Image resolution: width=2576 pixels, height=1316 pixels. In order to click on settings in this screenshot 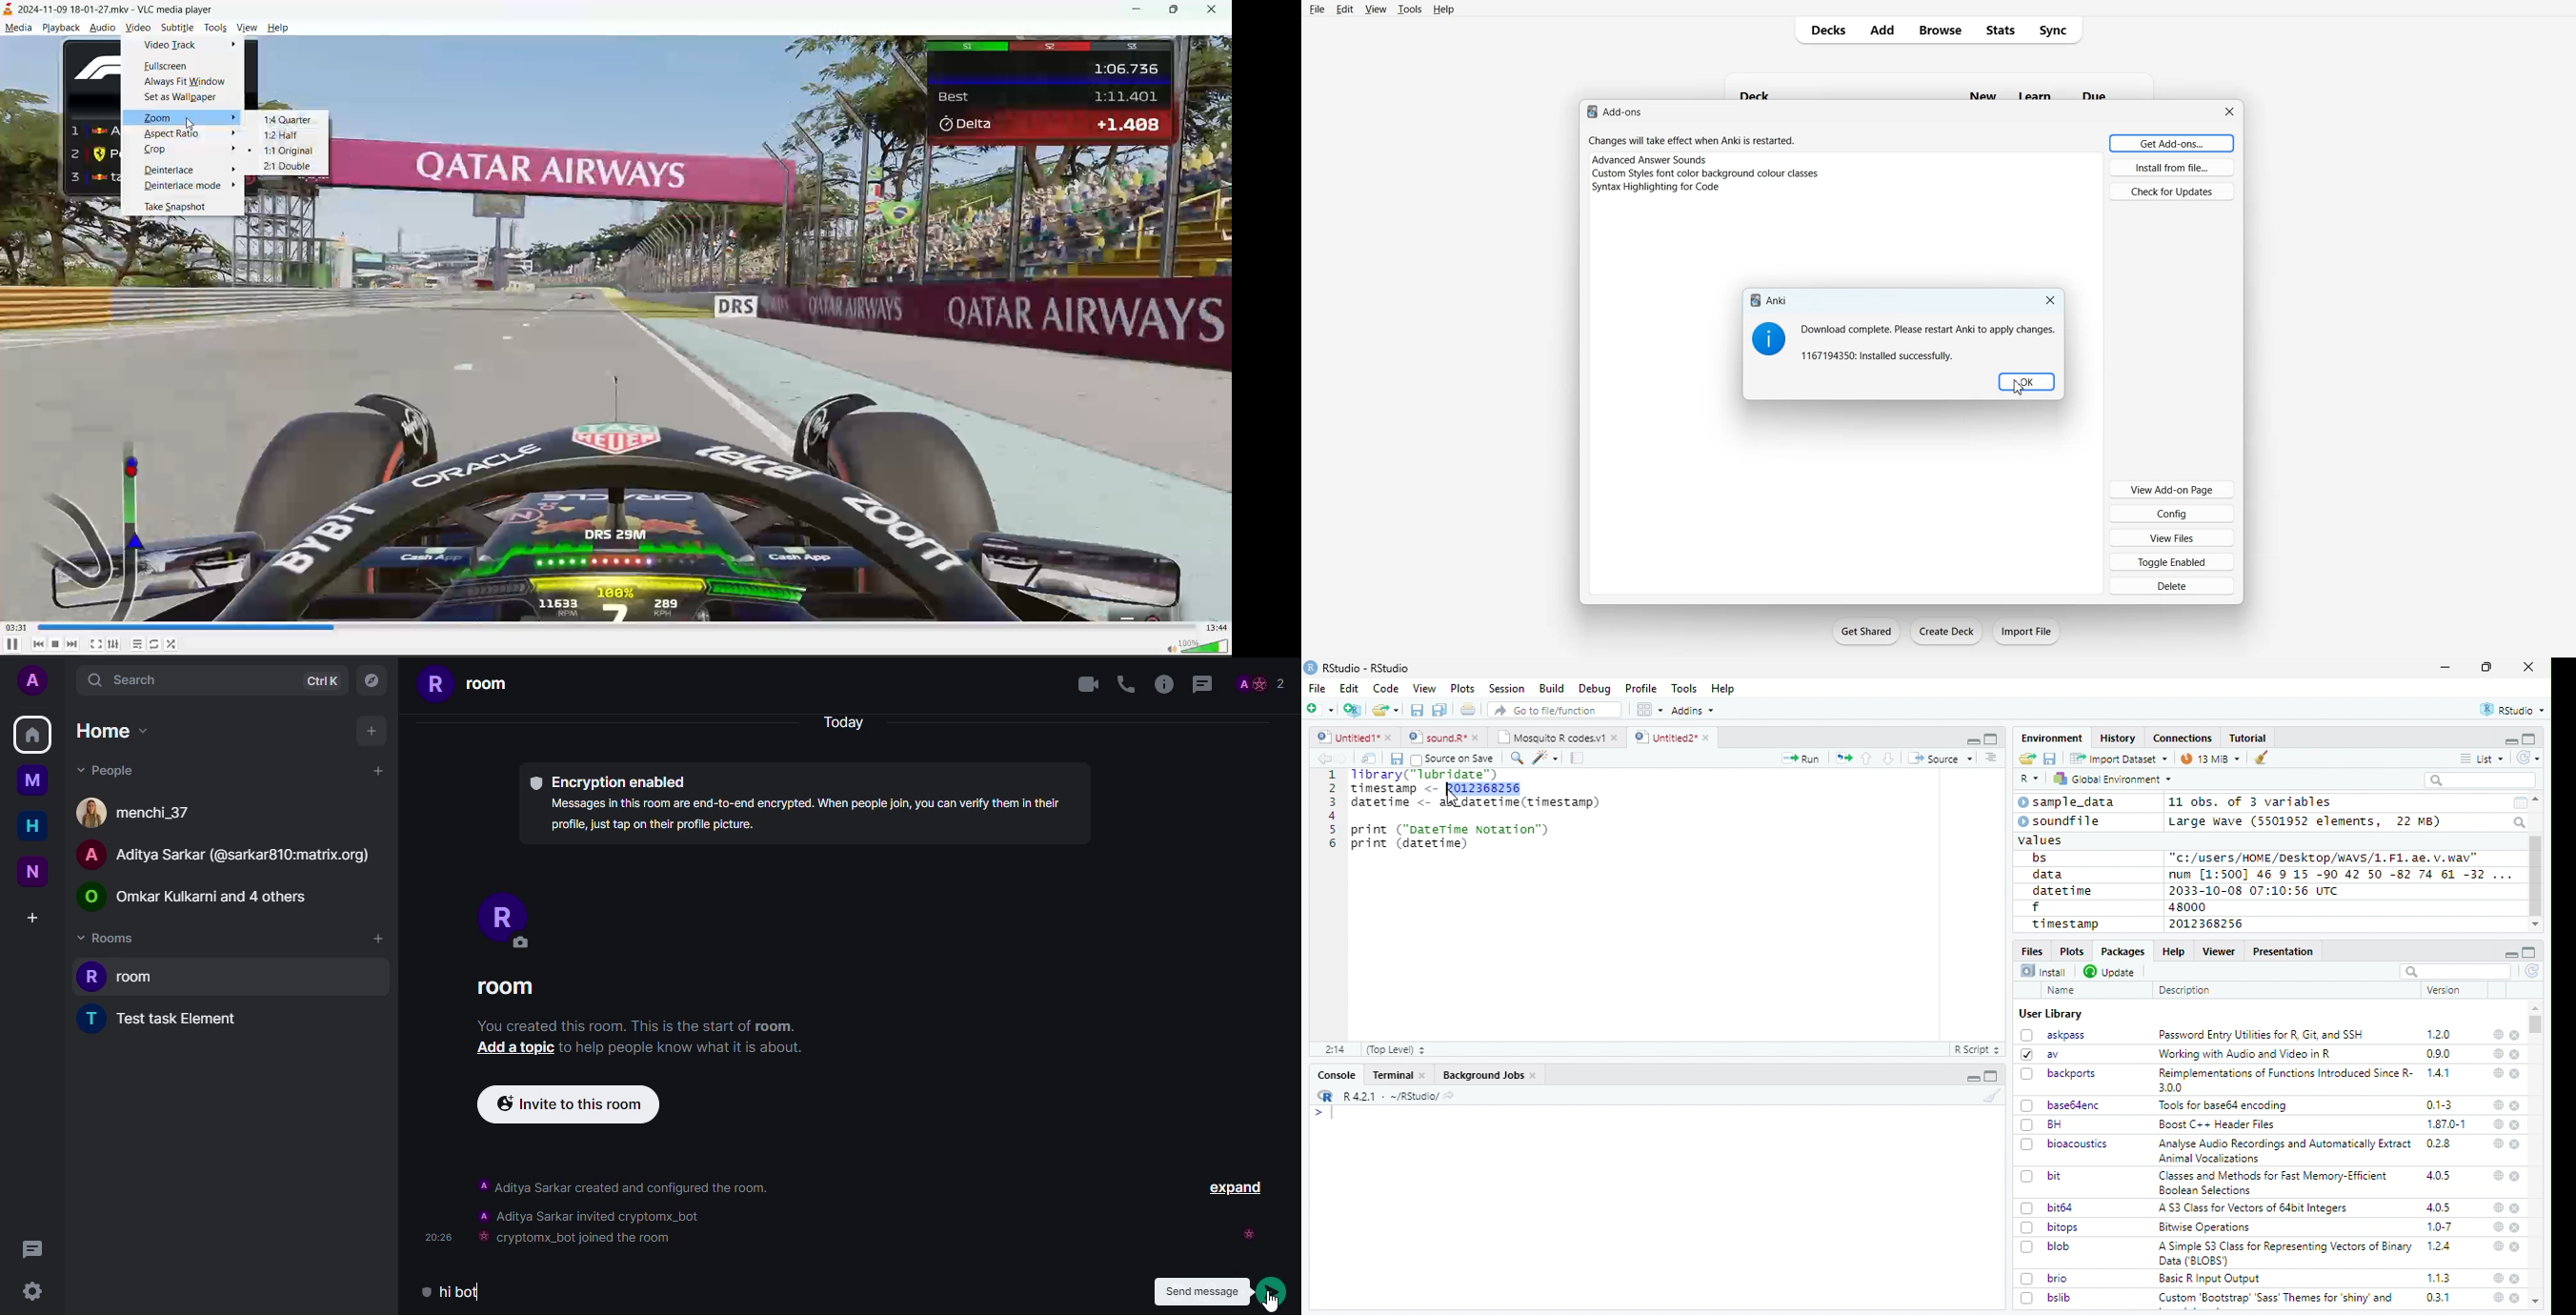, I will do `click(32, 1292)`.